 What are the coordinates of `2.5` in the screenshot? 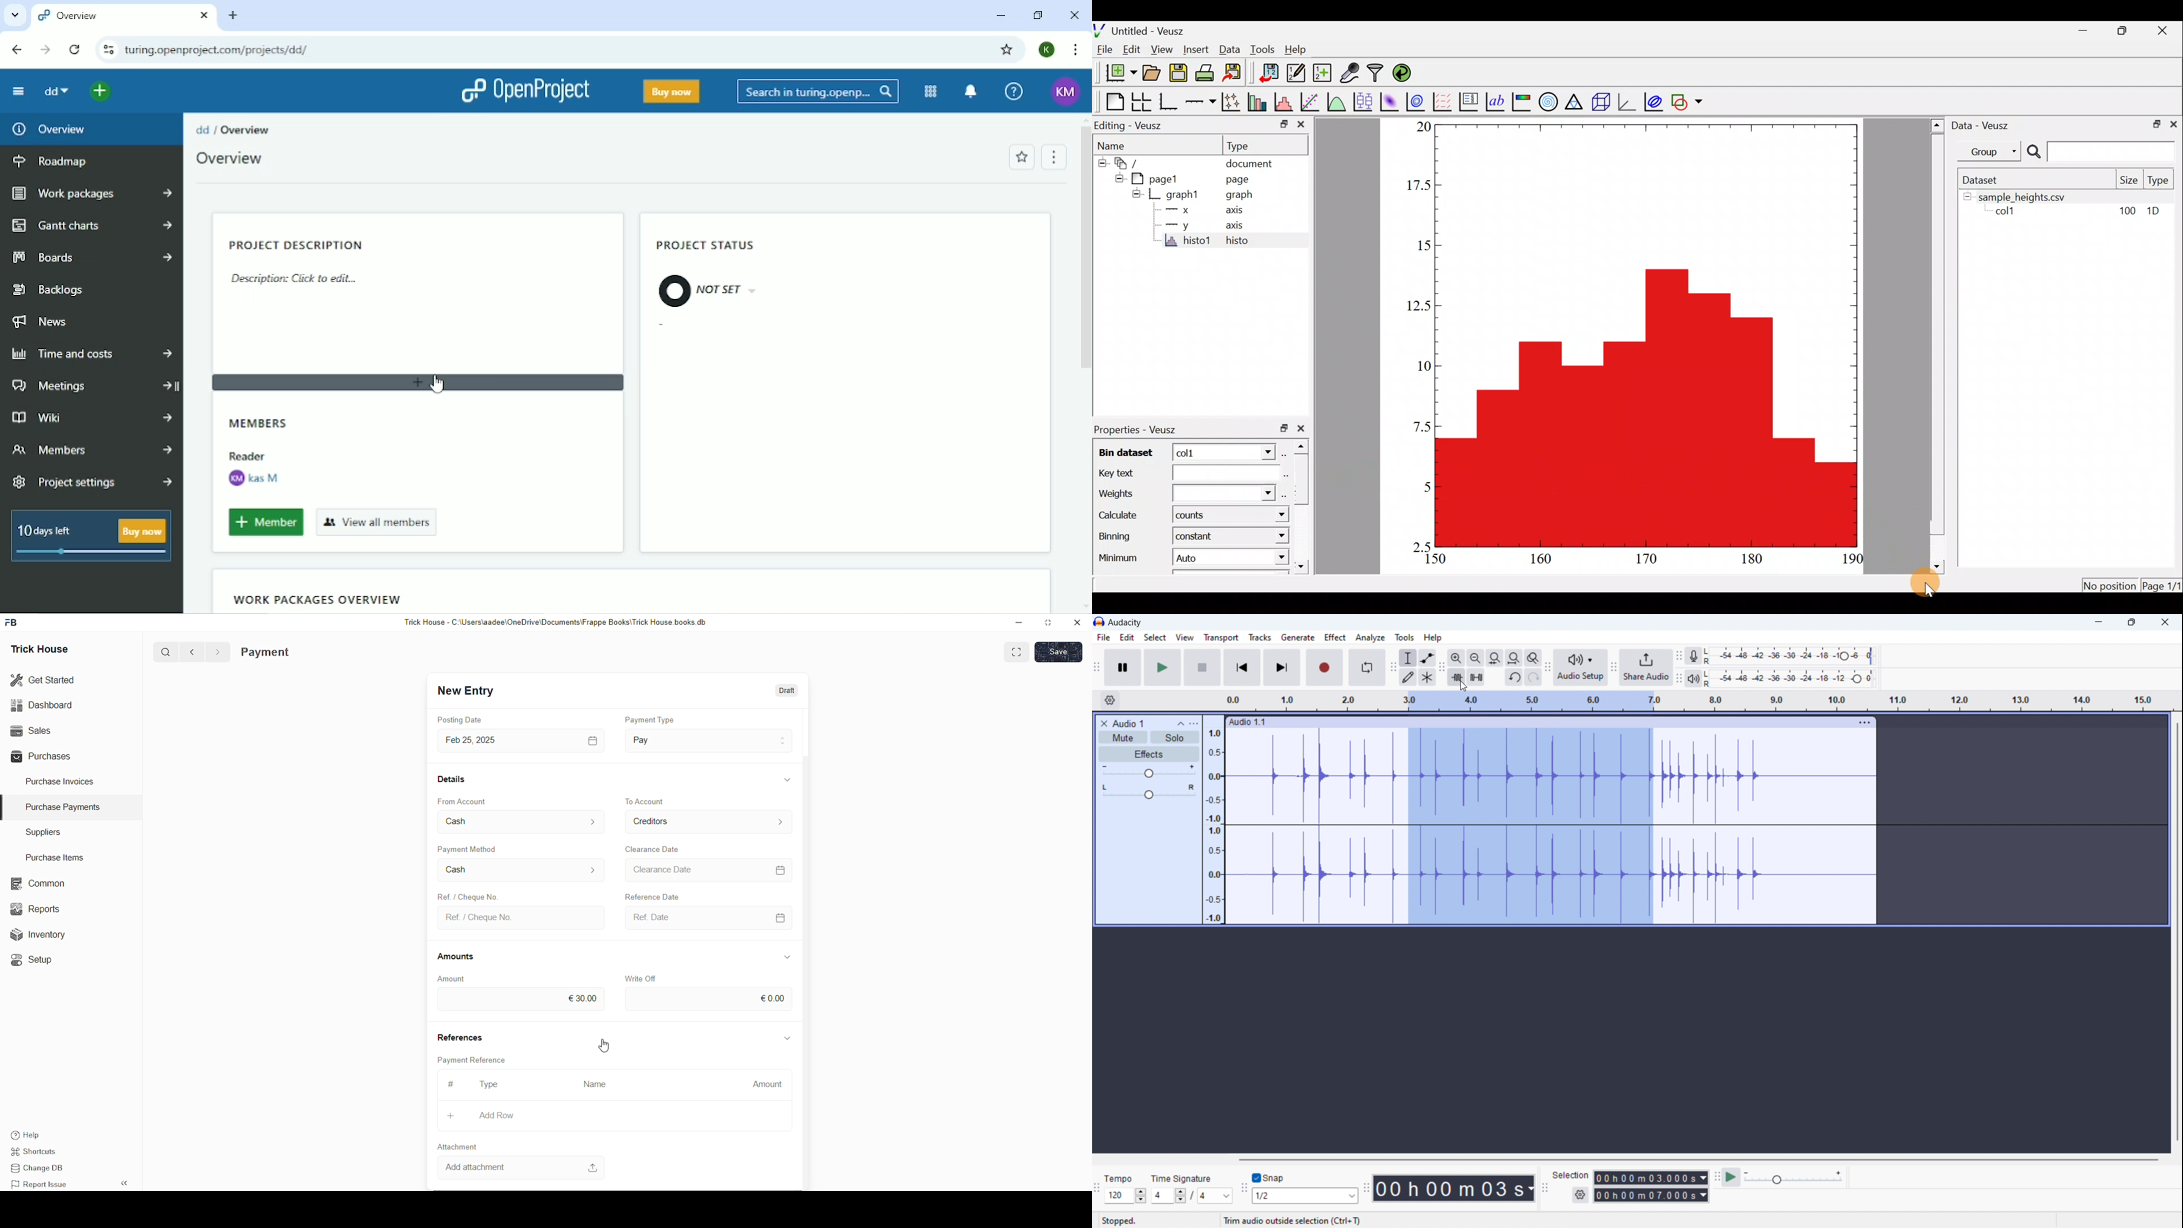 It's located at (1422, 545).